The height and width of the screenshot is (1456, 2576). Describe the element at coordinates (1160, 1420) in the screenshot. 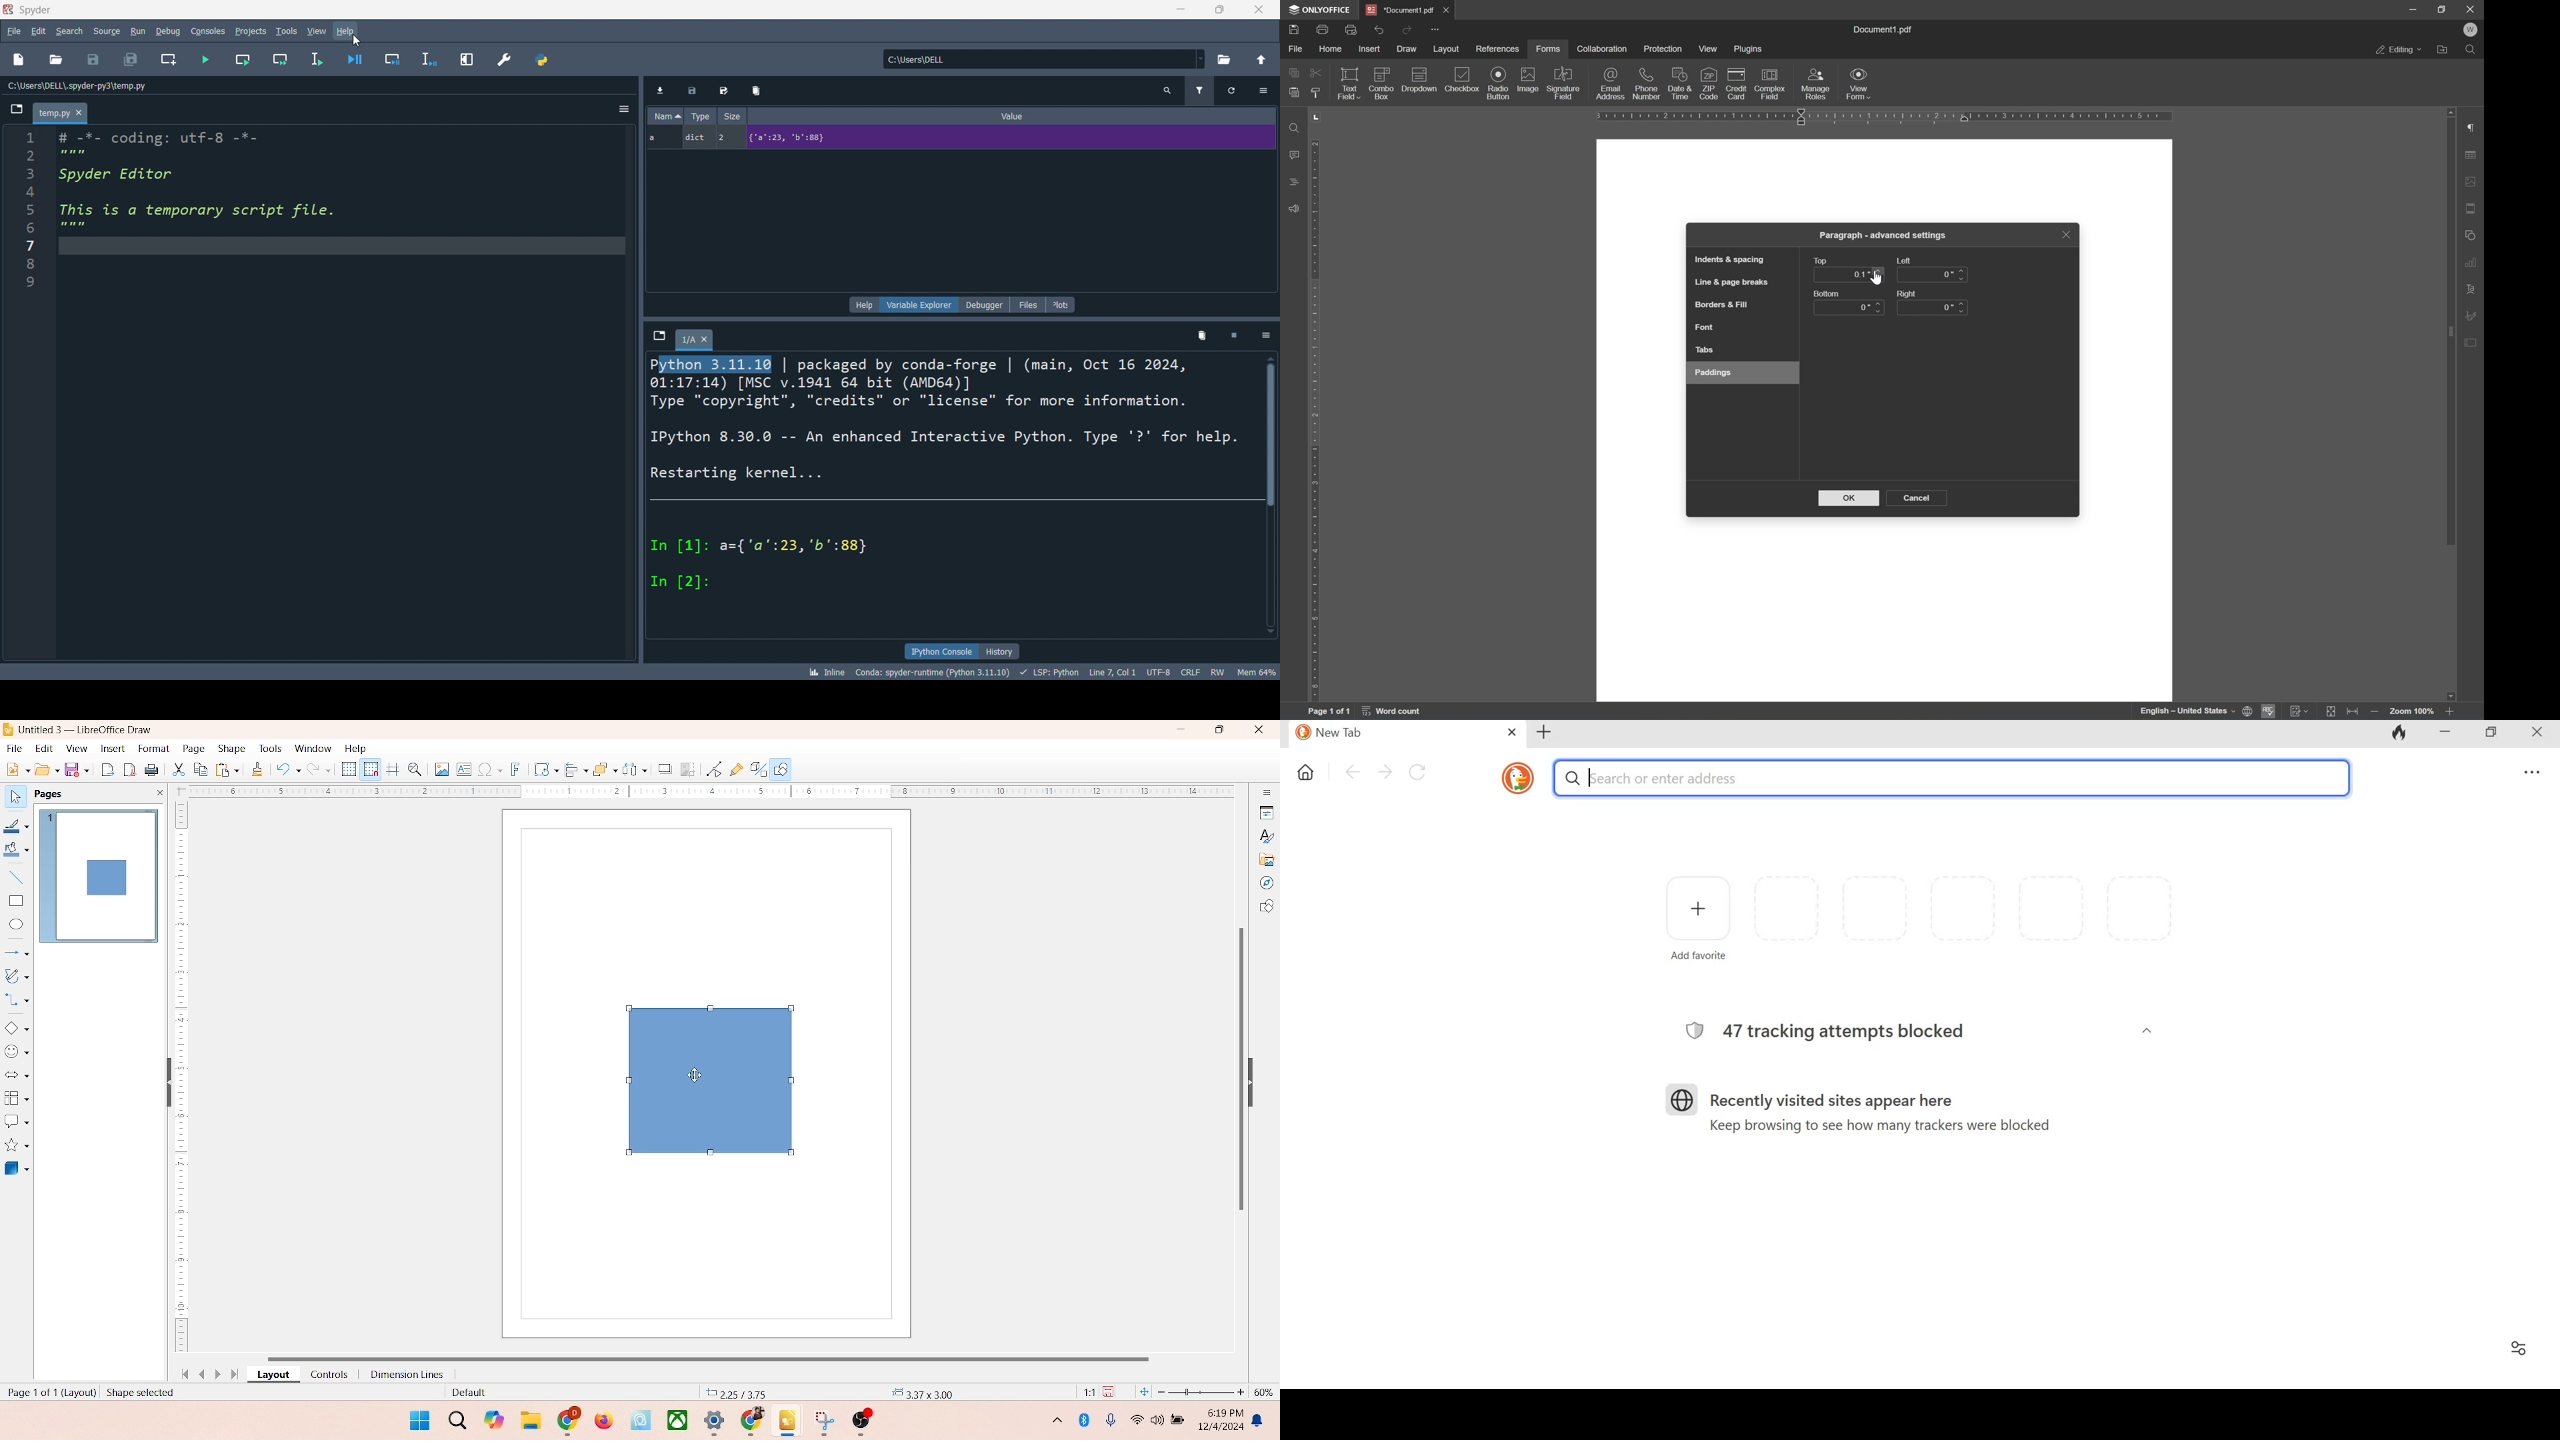

I see `speaker` at that location.